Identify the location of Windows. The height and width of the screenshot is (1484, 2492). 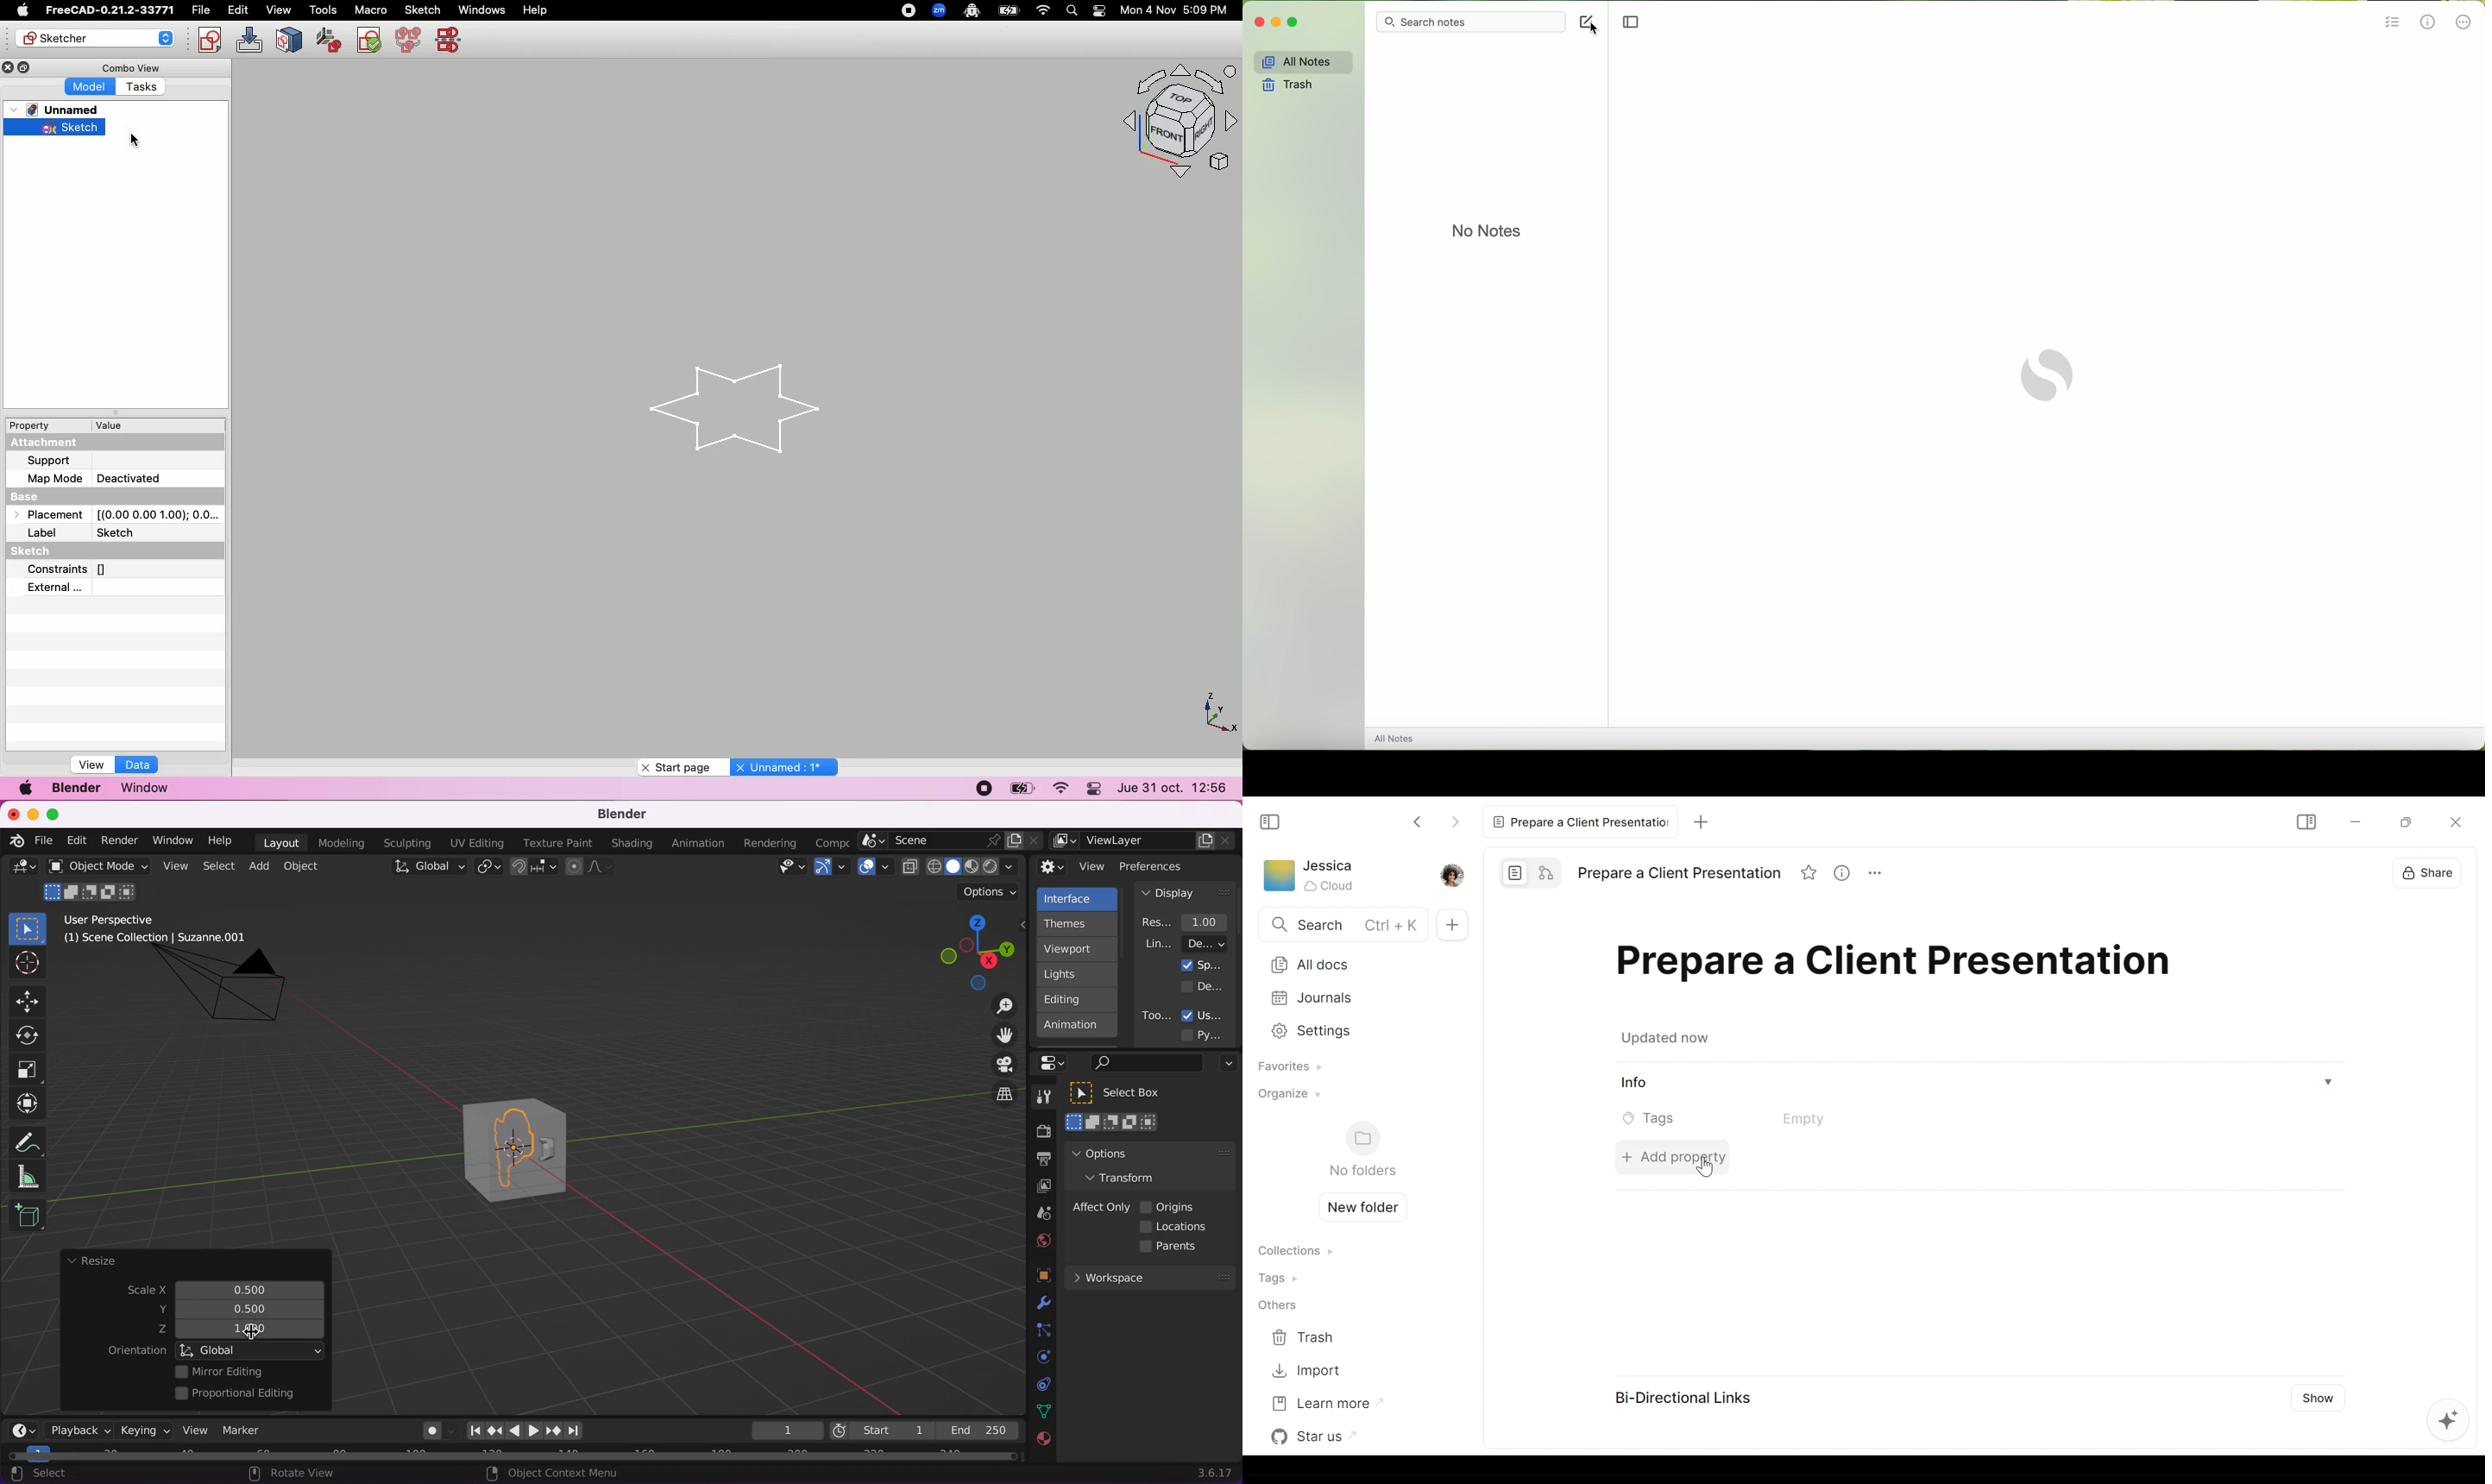
(481, 10).